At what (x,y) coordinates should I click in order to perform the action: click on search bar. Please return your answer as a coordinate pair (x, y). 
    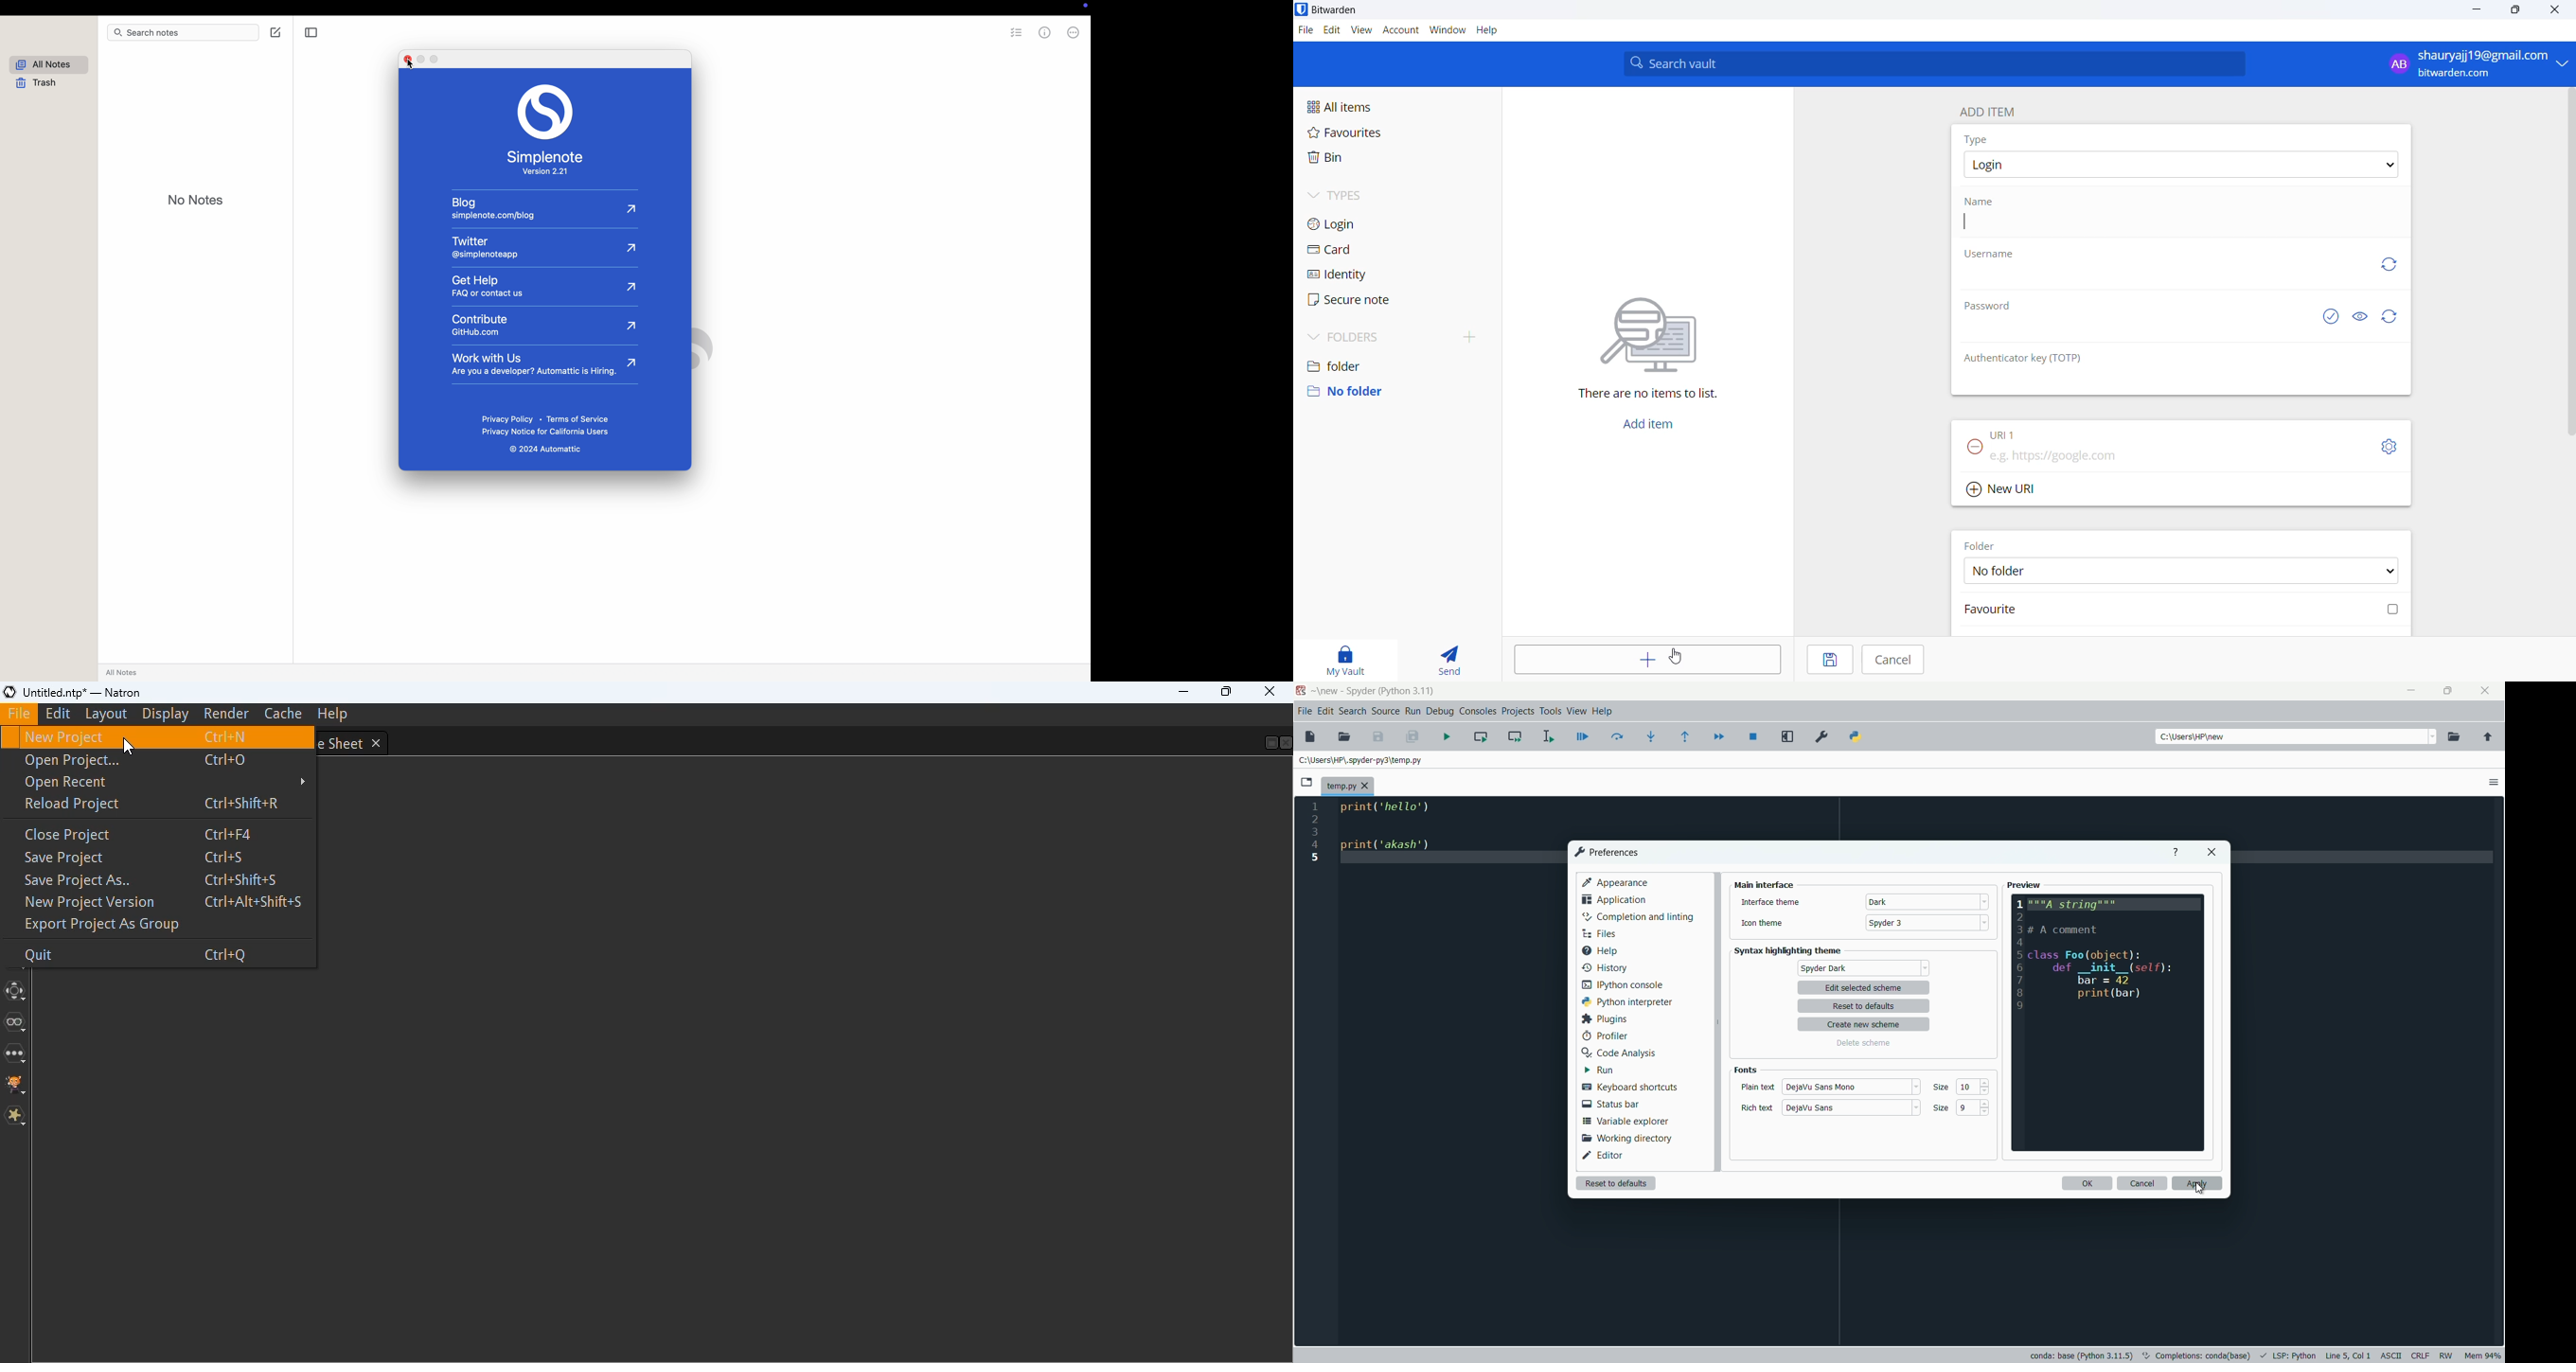
    Looking at the image, I should click on (1934, 63).